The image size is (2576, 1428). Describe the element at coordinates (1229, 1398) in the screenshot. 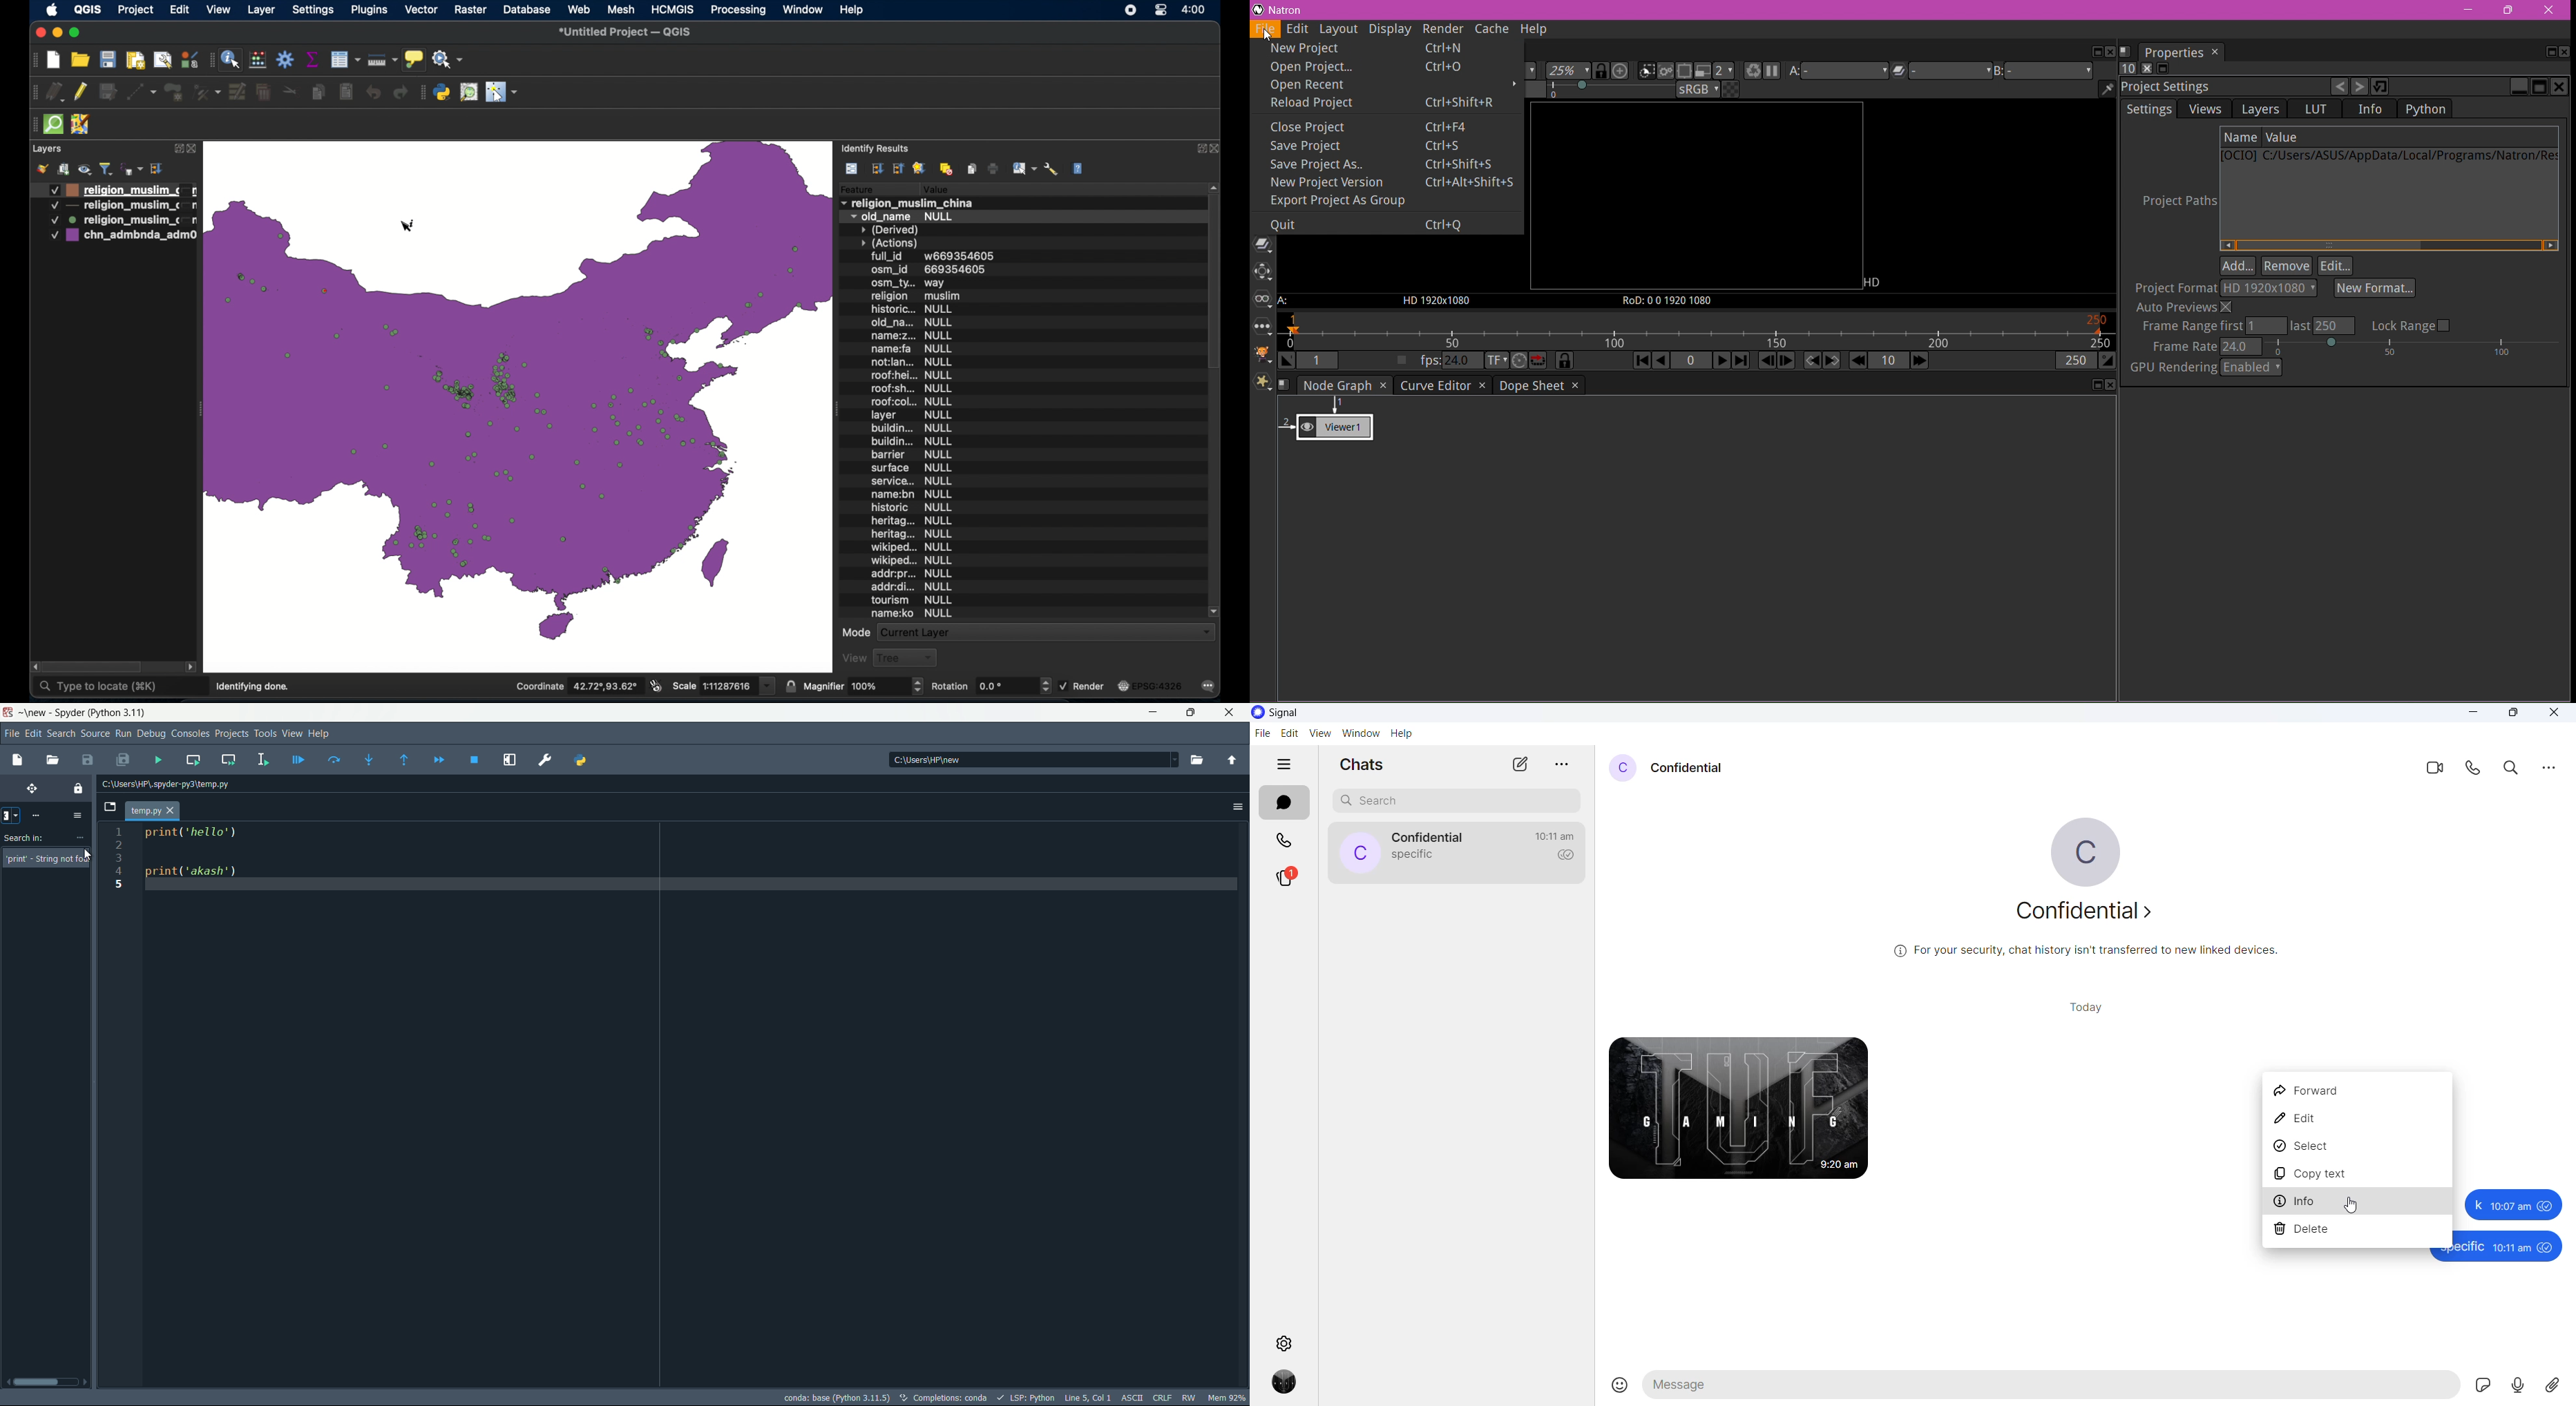

I see `memory usage` at that location.